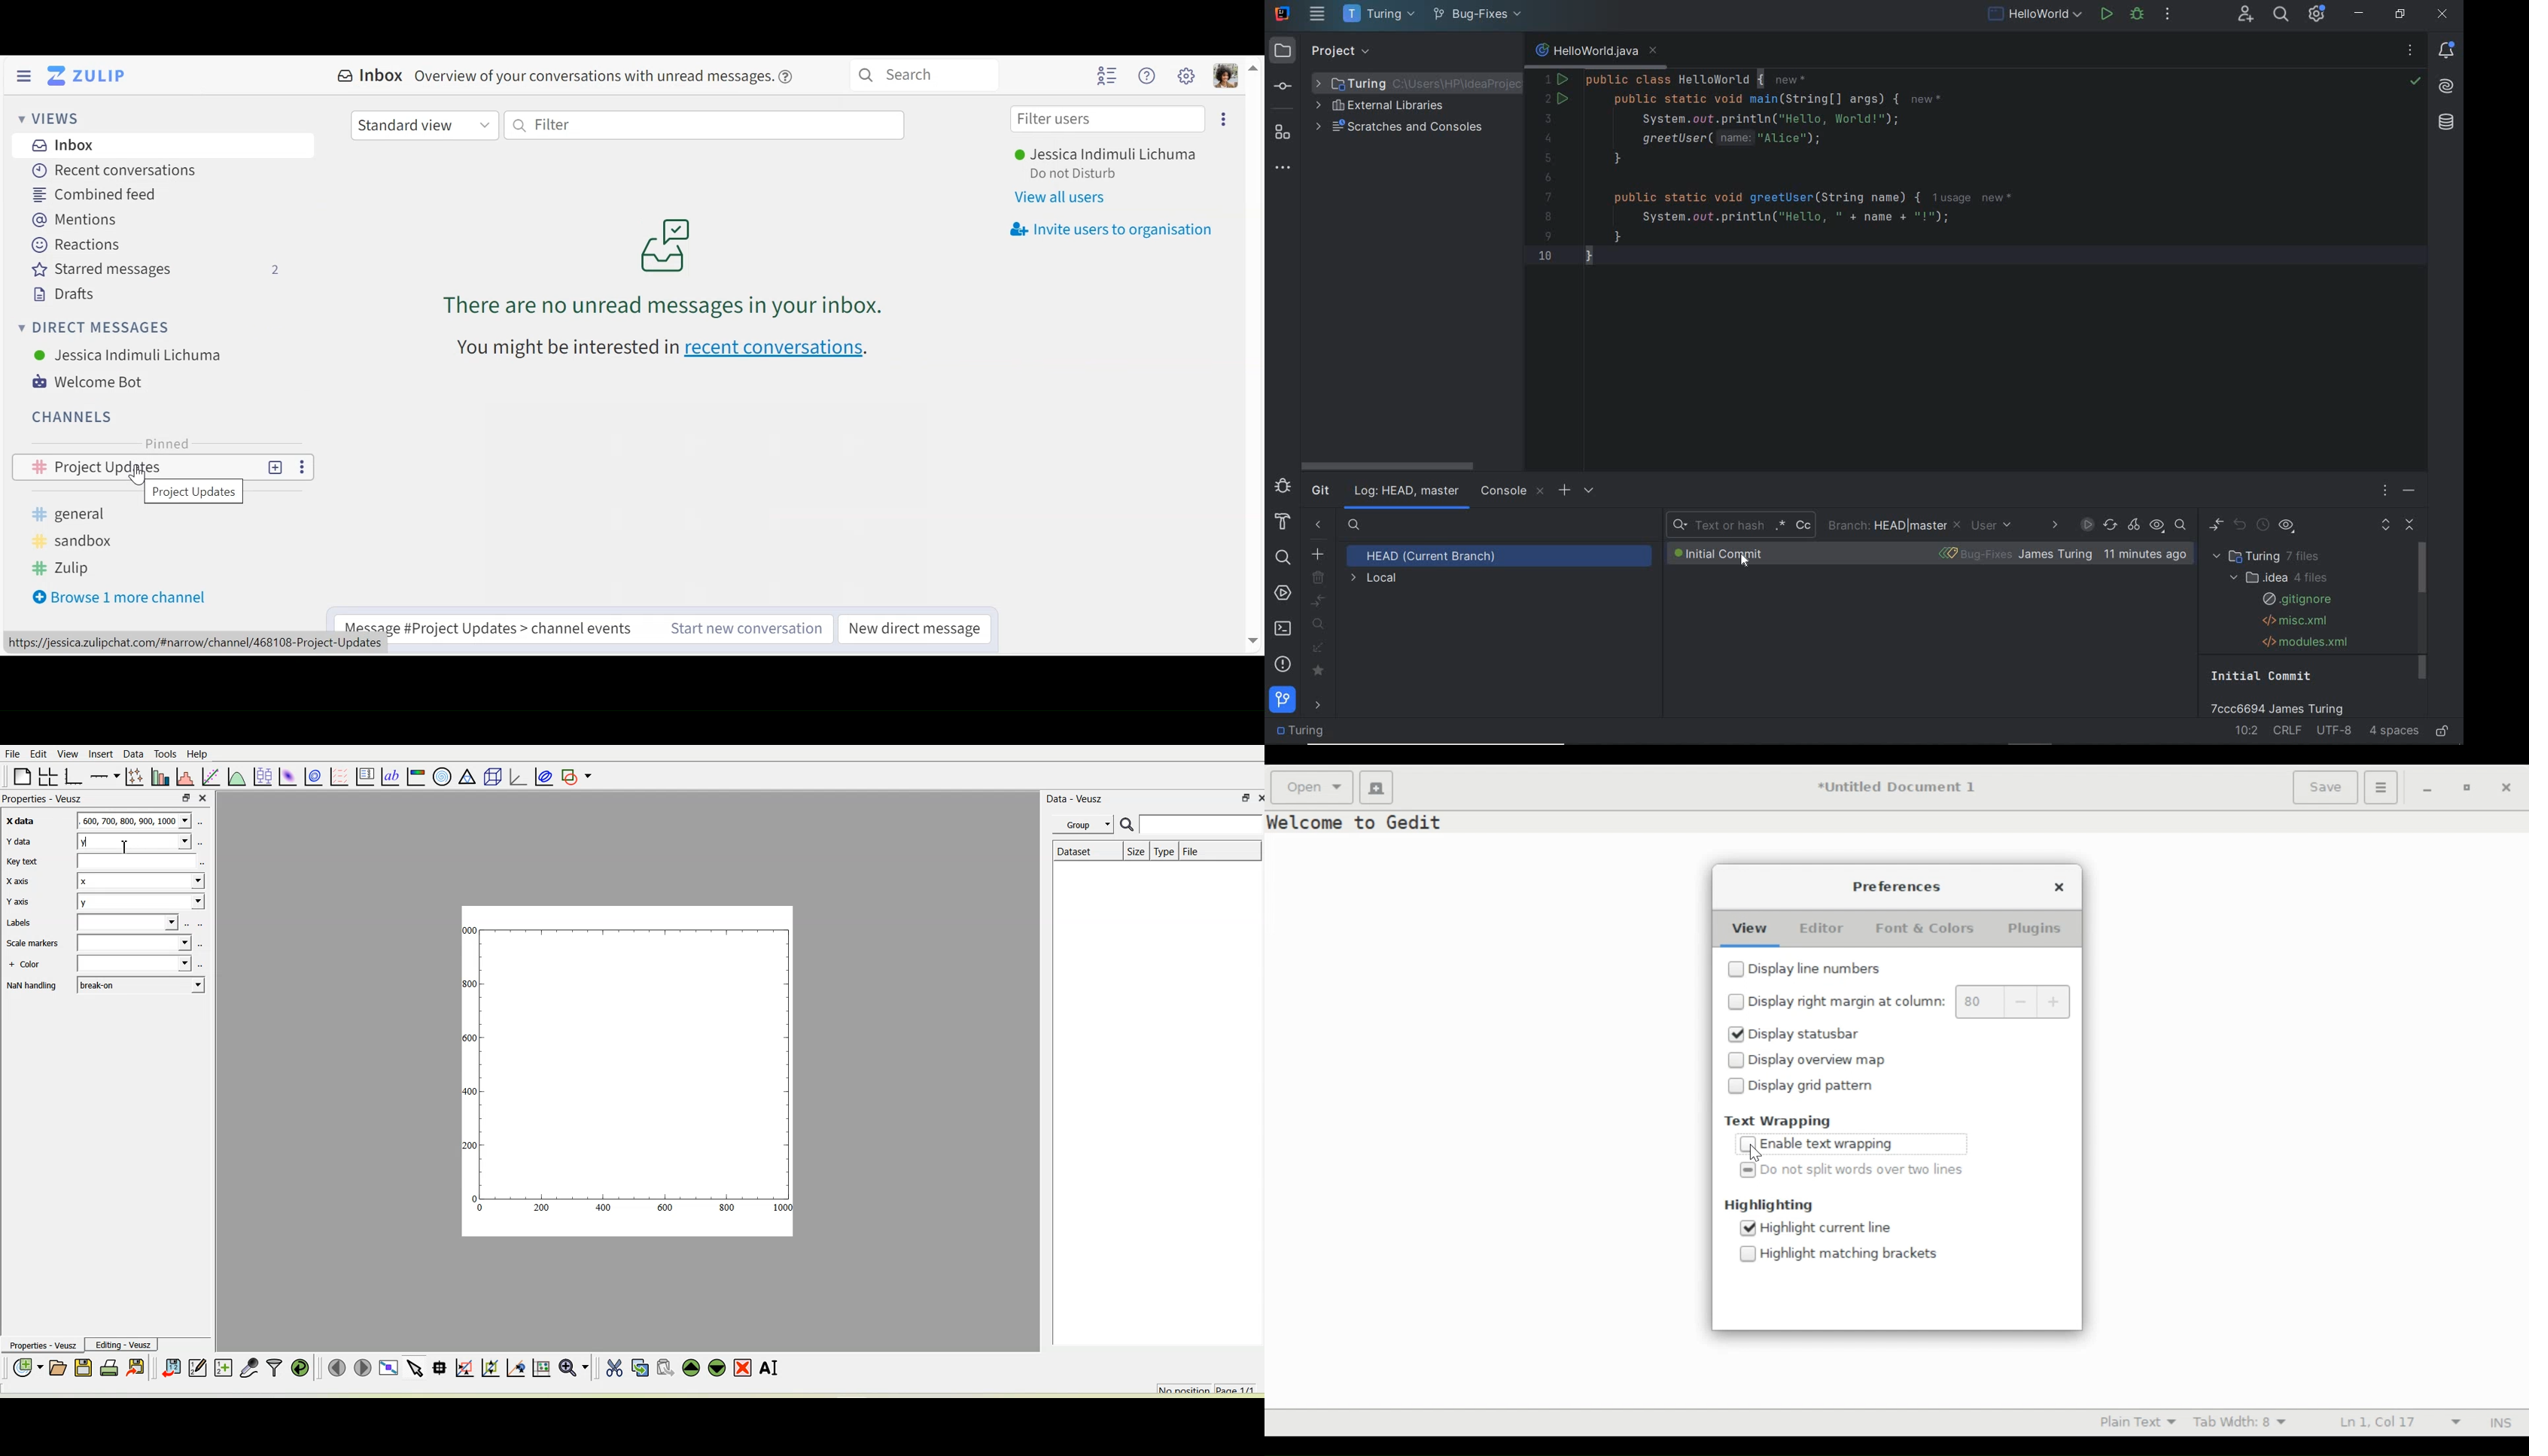 The width and height of the screenshot is (2548, 1456). I want to click on Start new conversation, so click(746, 630).